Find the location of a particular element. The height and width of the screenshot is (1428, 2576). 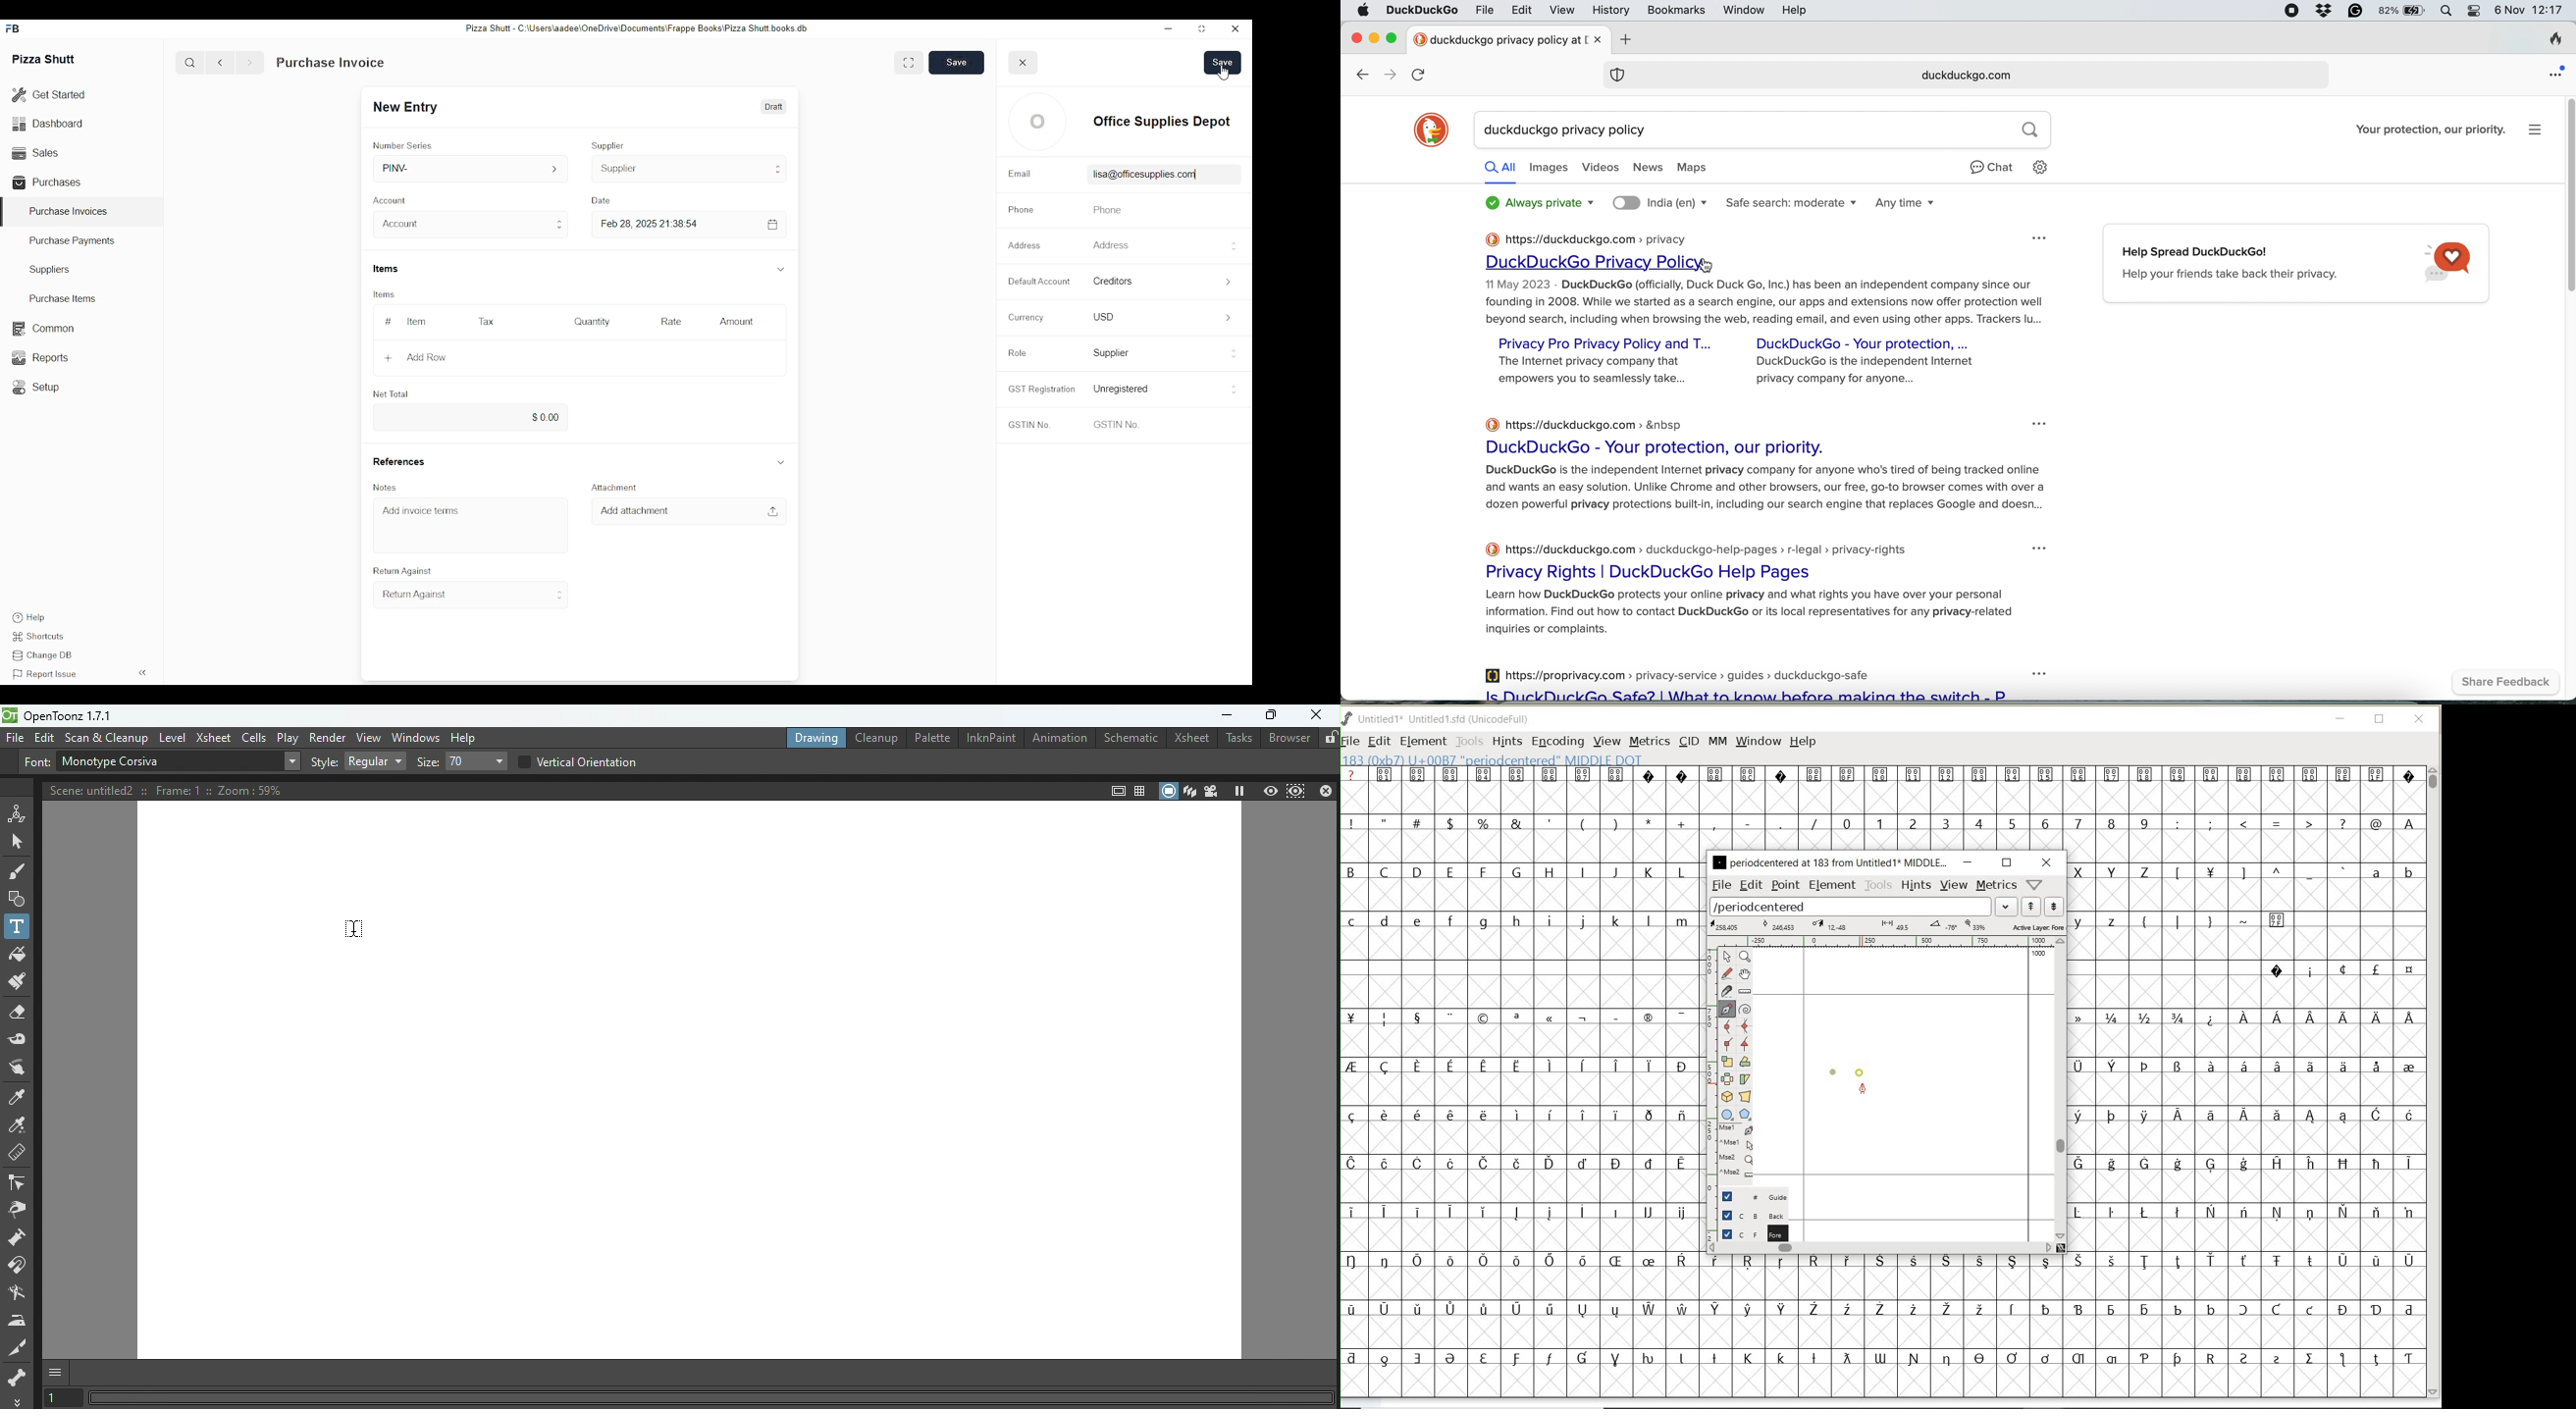

Supplier is located at coordinates (690, 169).